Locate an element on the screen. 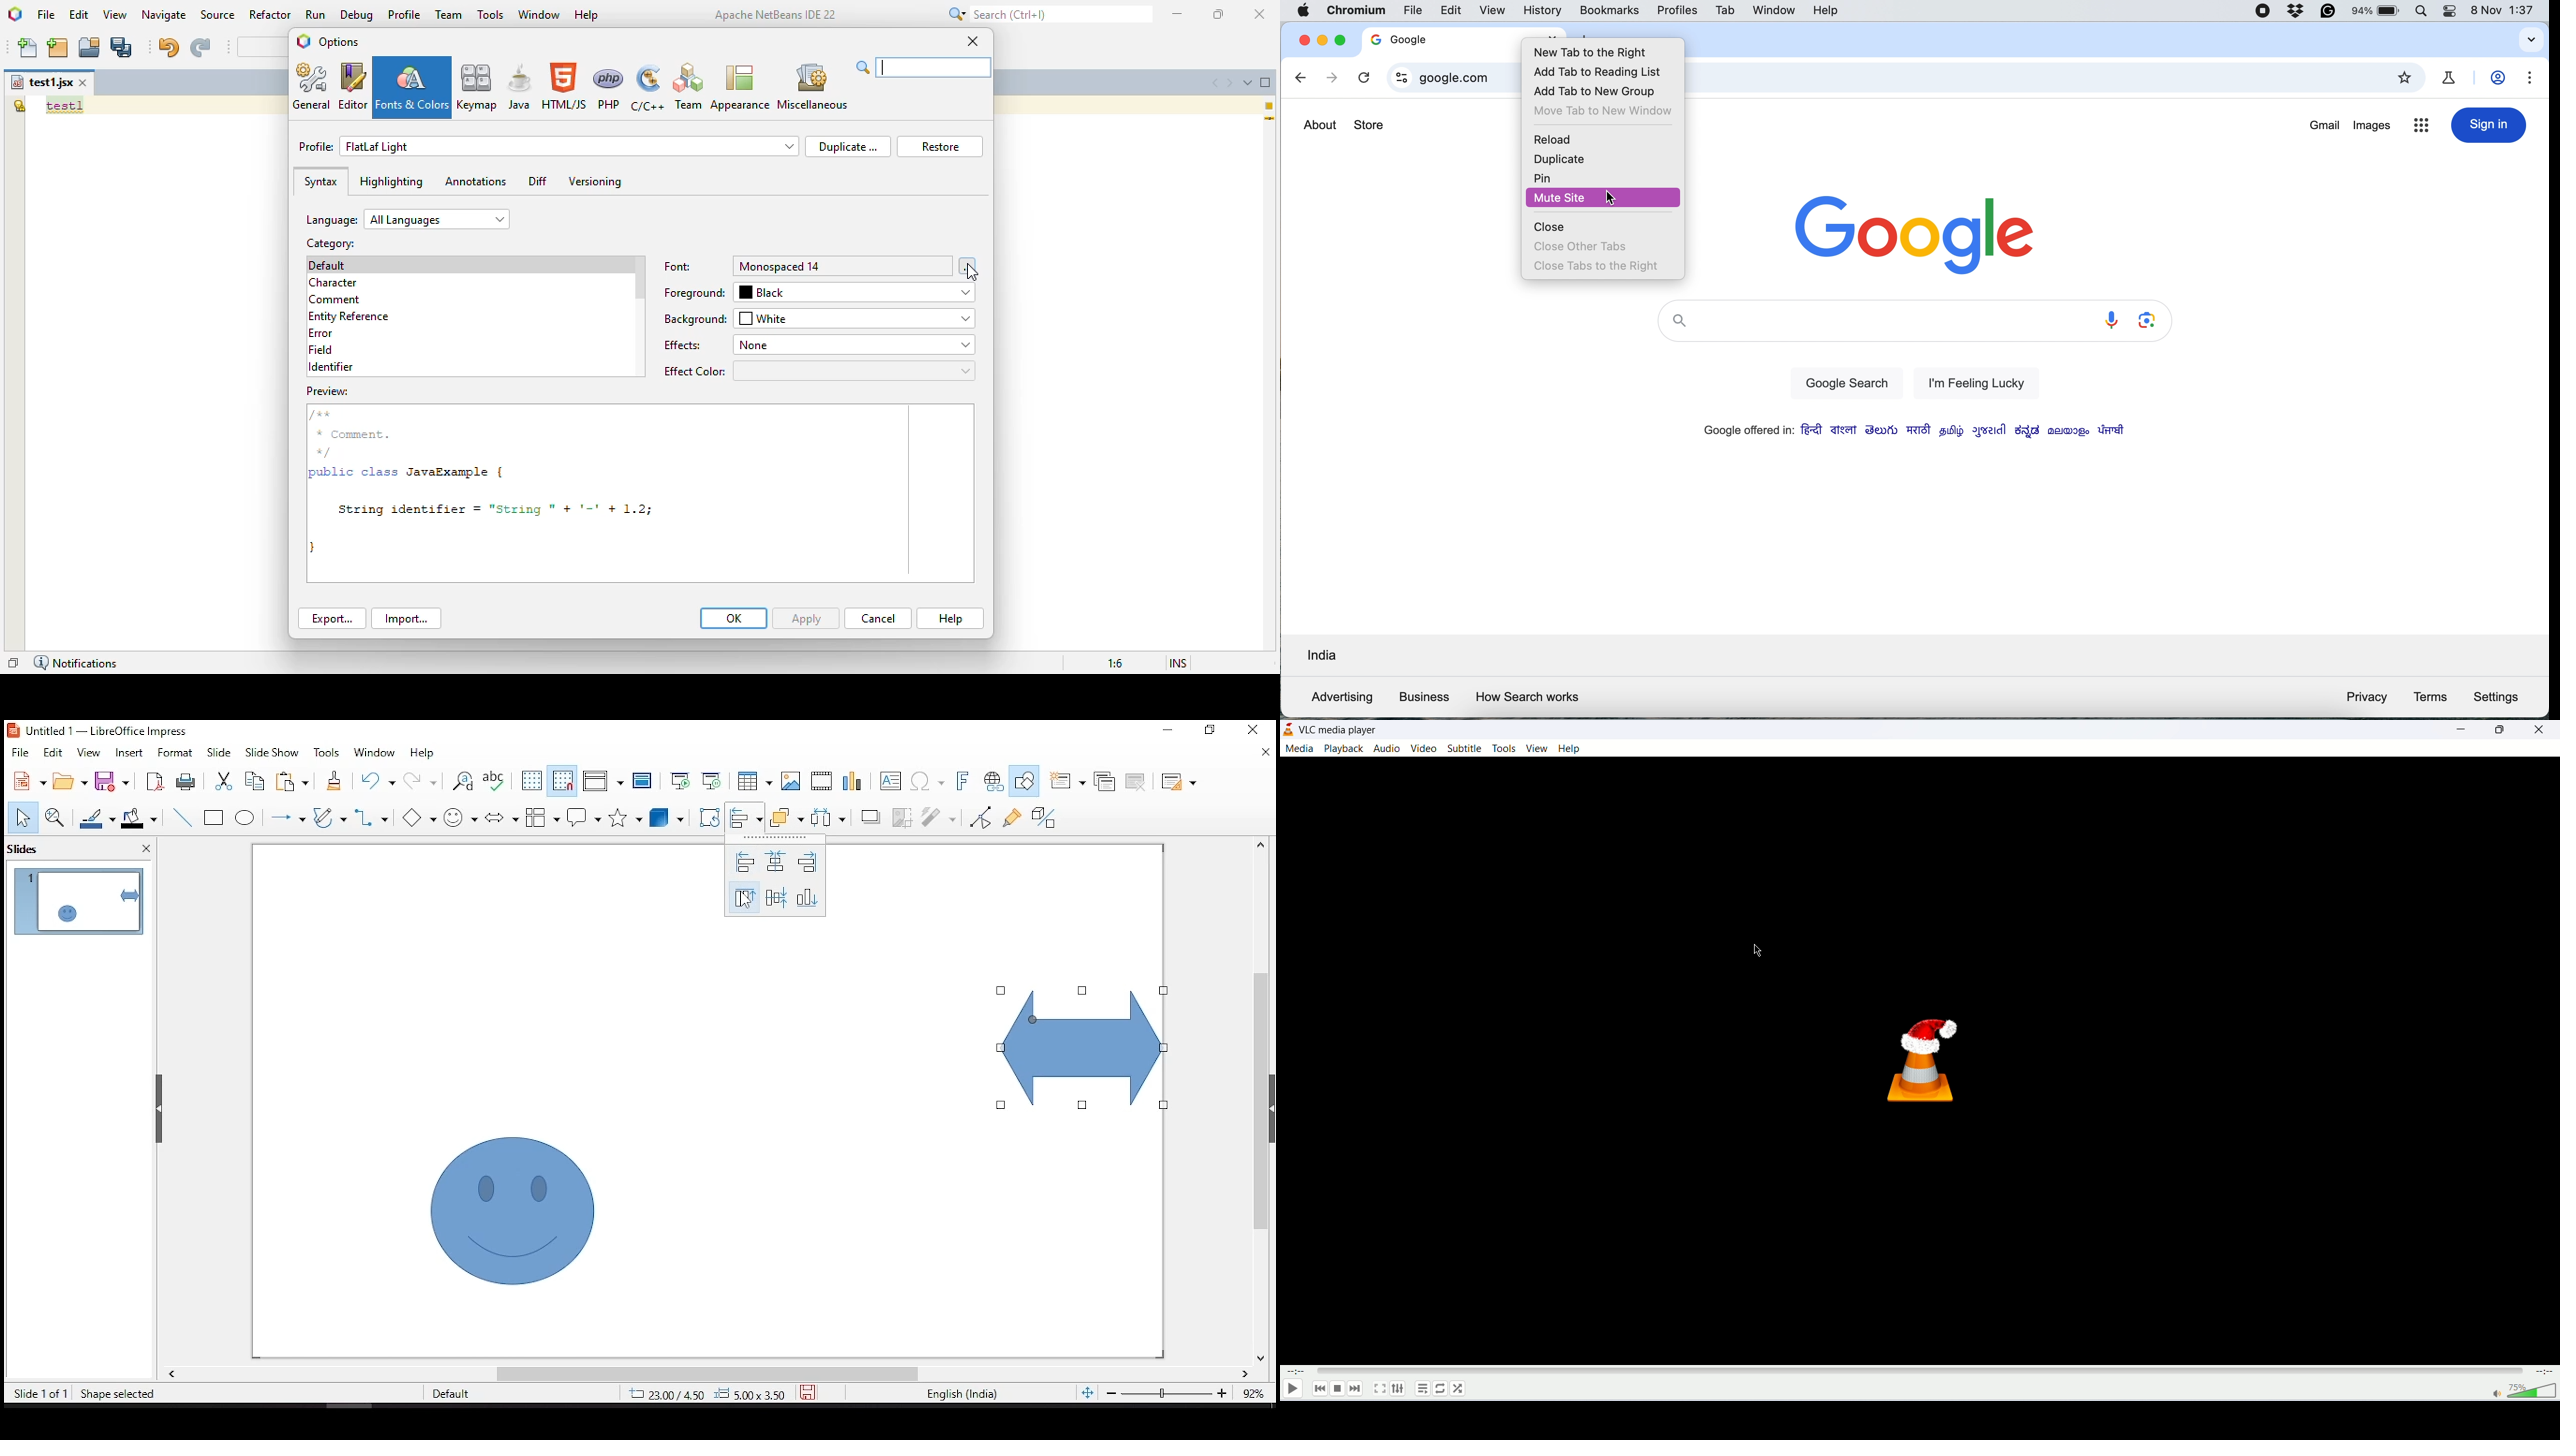 This screenshot has height=1456, width=2576. format is located at coordinates (176, 752).